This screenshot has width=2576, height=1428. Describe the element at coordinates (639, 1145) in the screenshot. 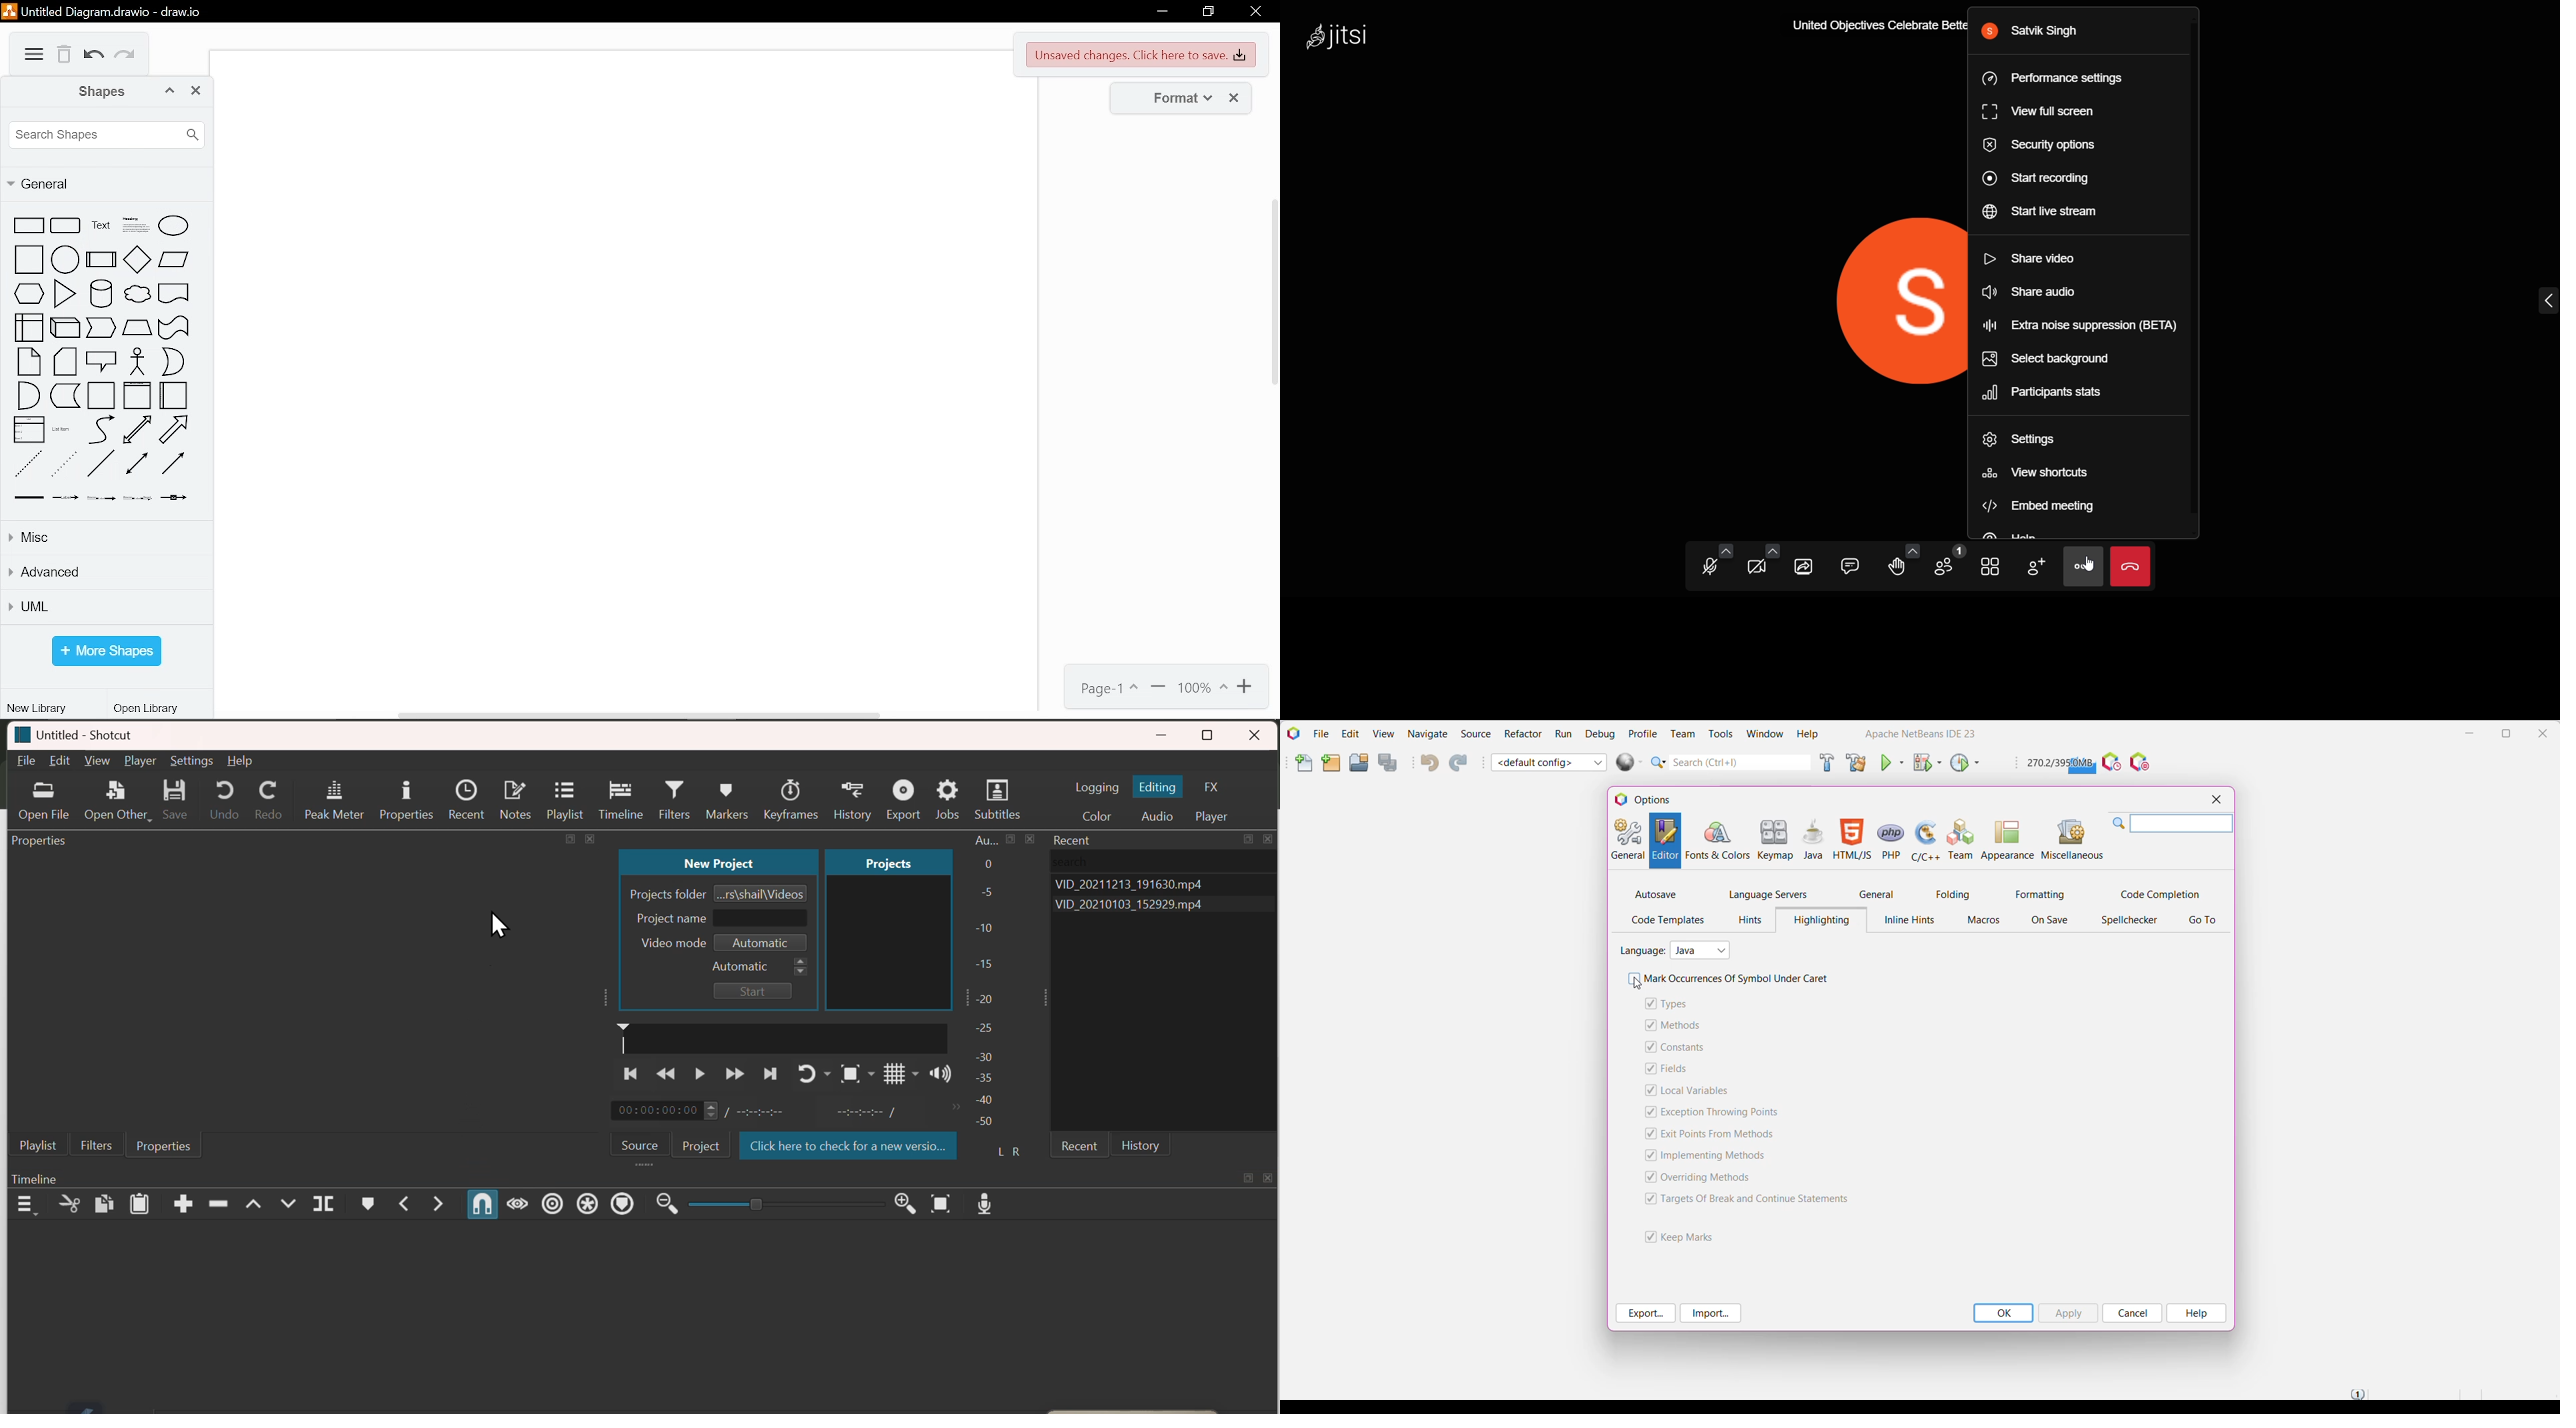

I see `Source` at that location.